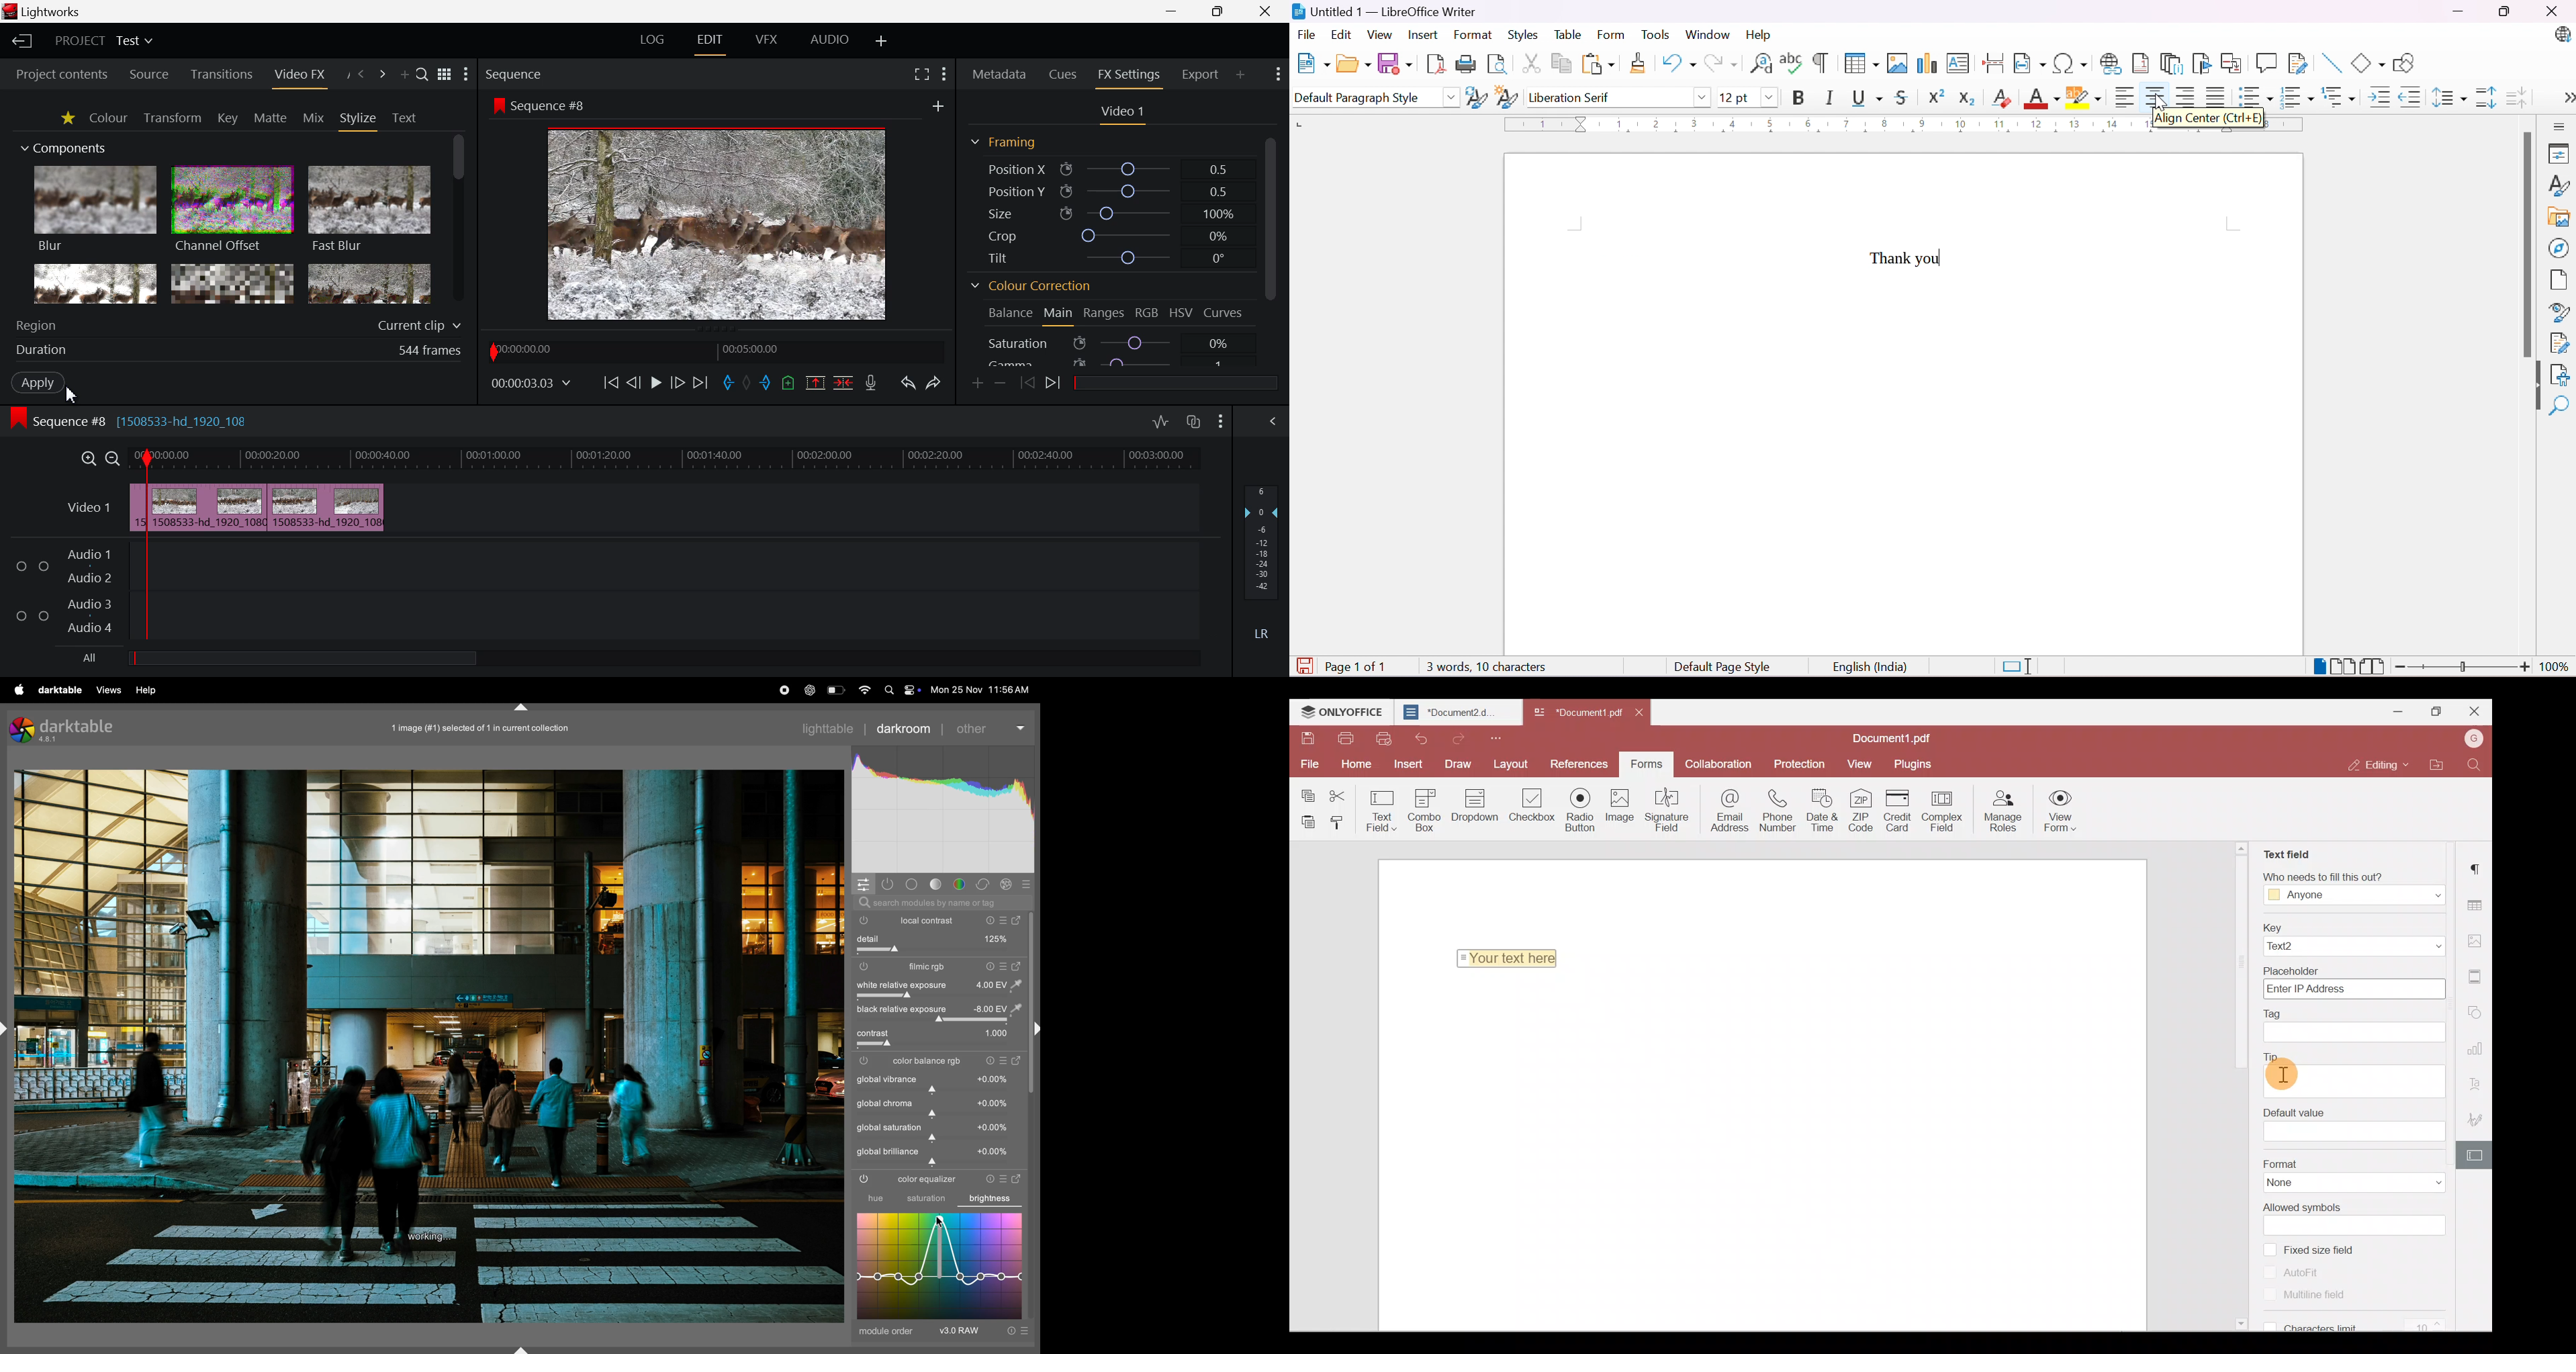 This screenshot has width=2576, height=1372. I want to click on Form, so click(1610, 36).